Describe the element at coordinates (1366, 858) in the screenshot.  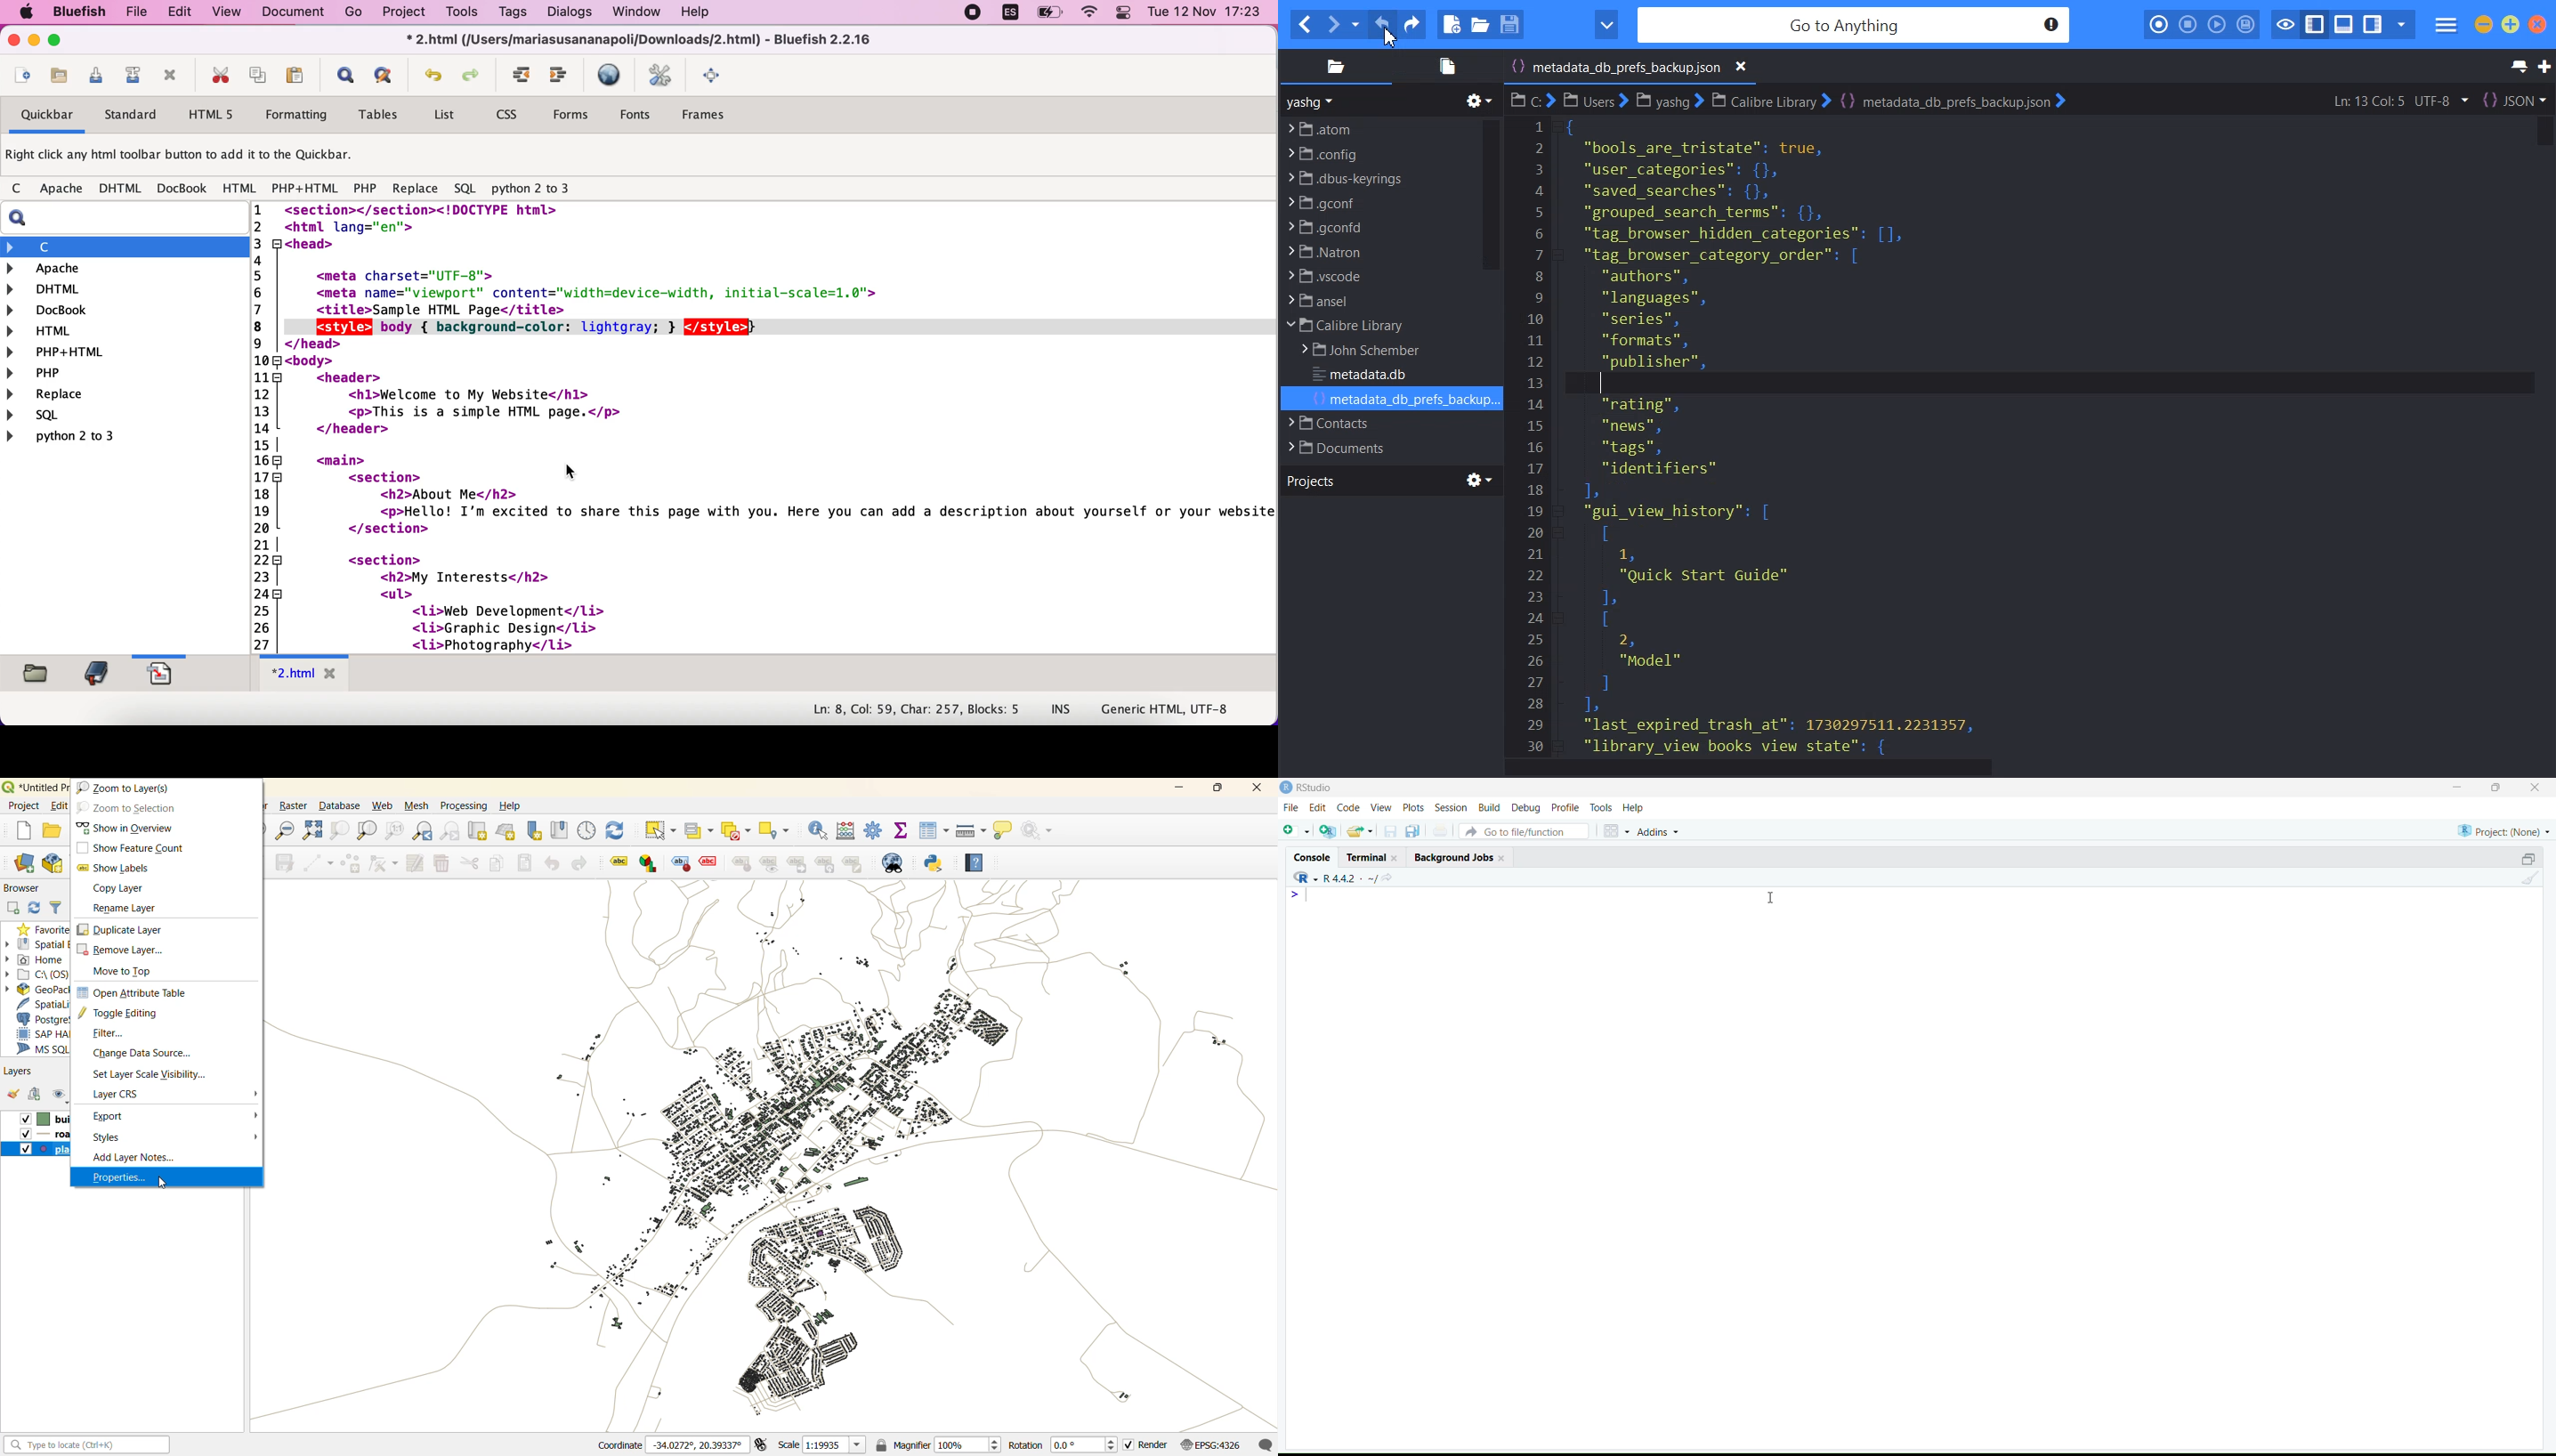
I see `Terminal ` at that location.